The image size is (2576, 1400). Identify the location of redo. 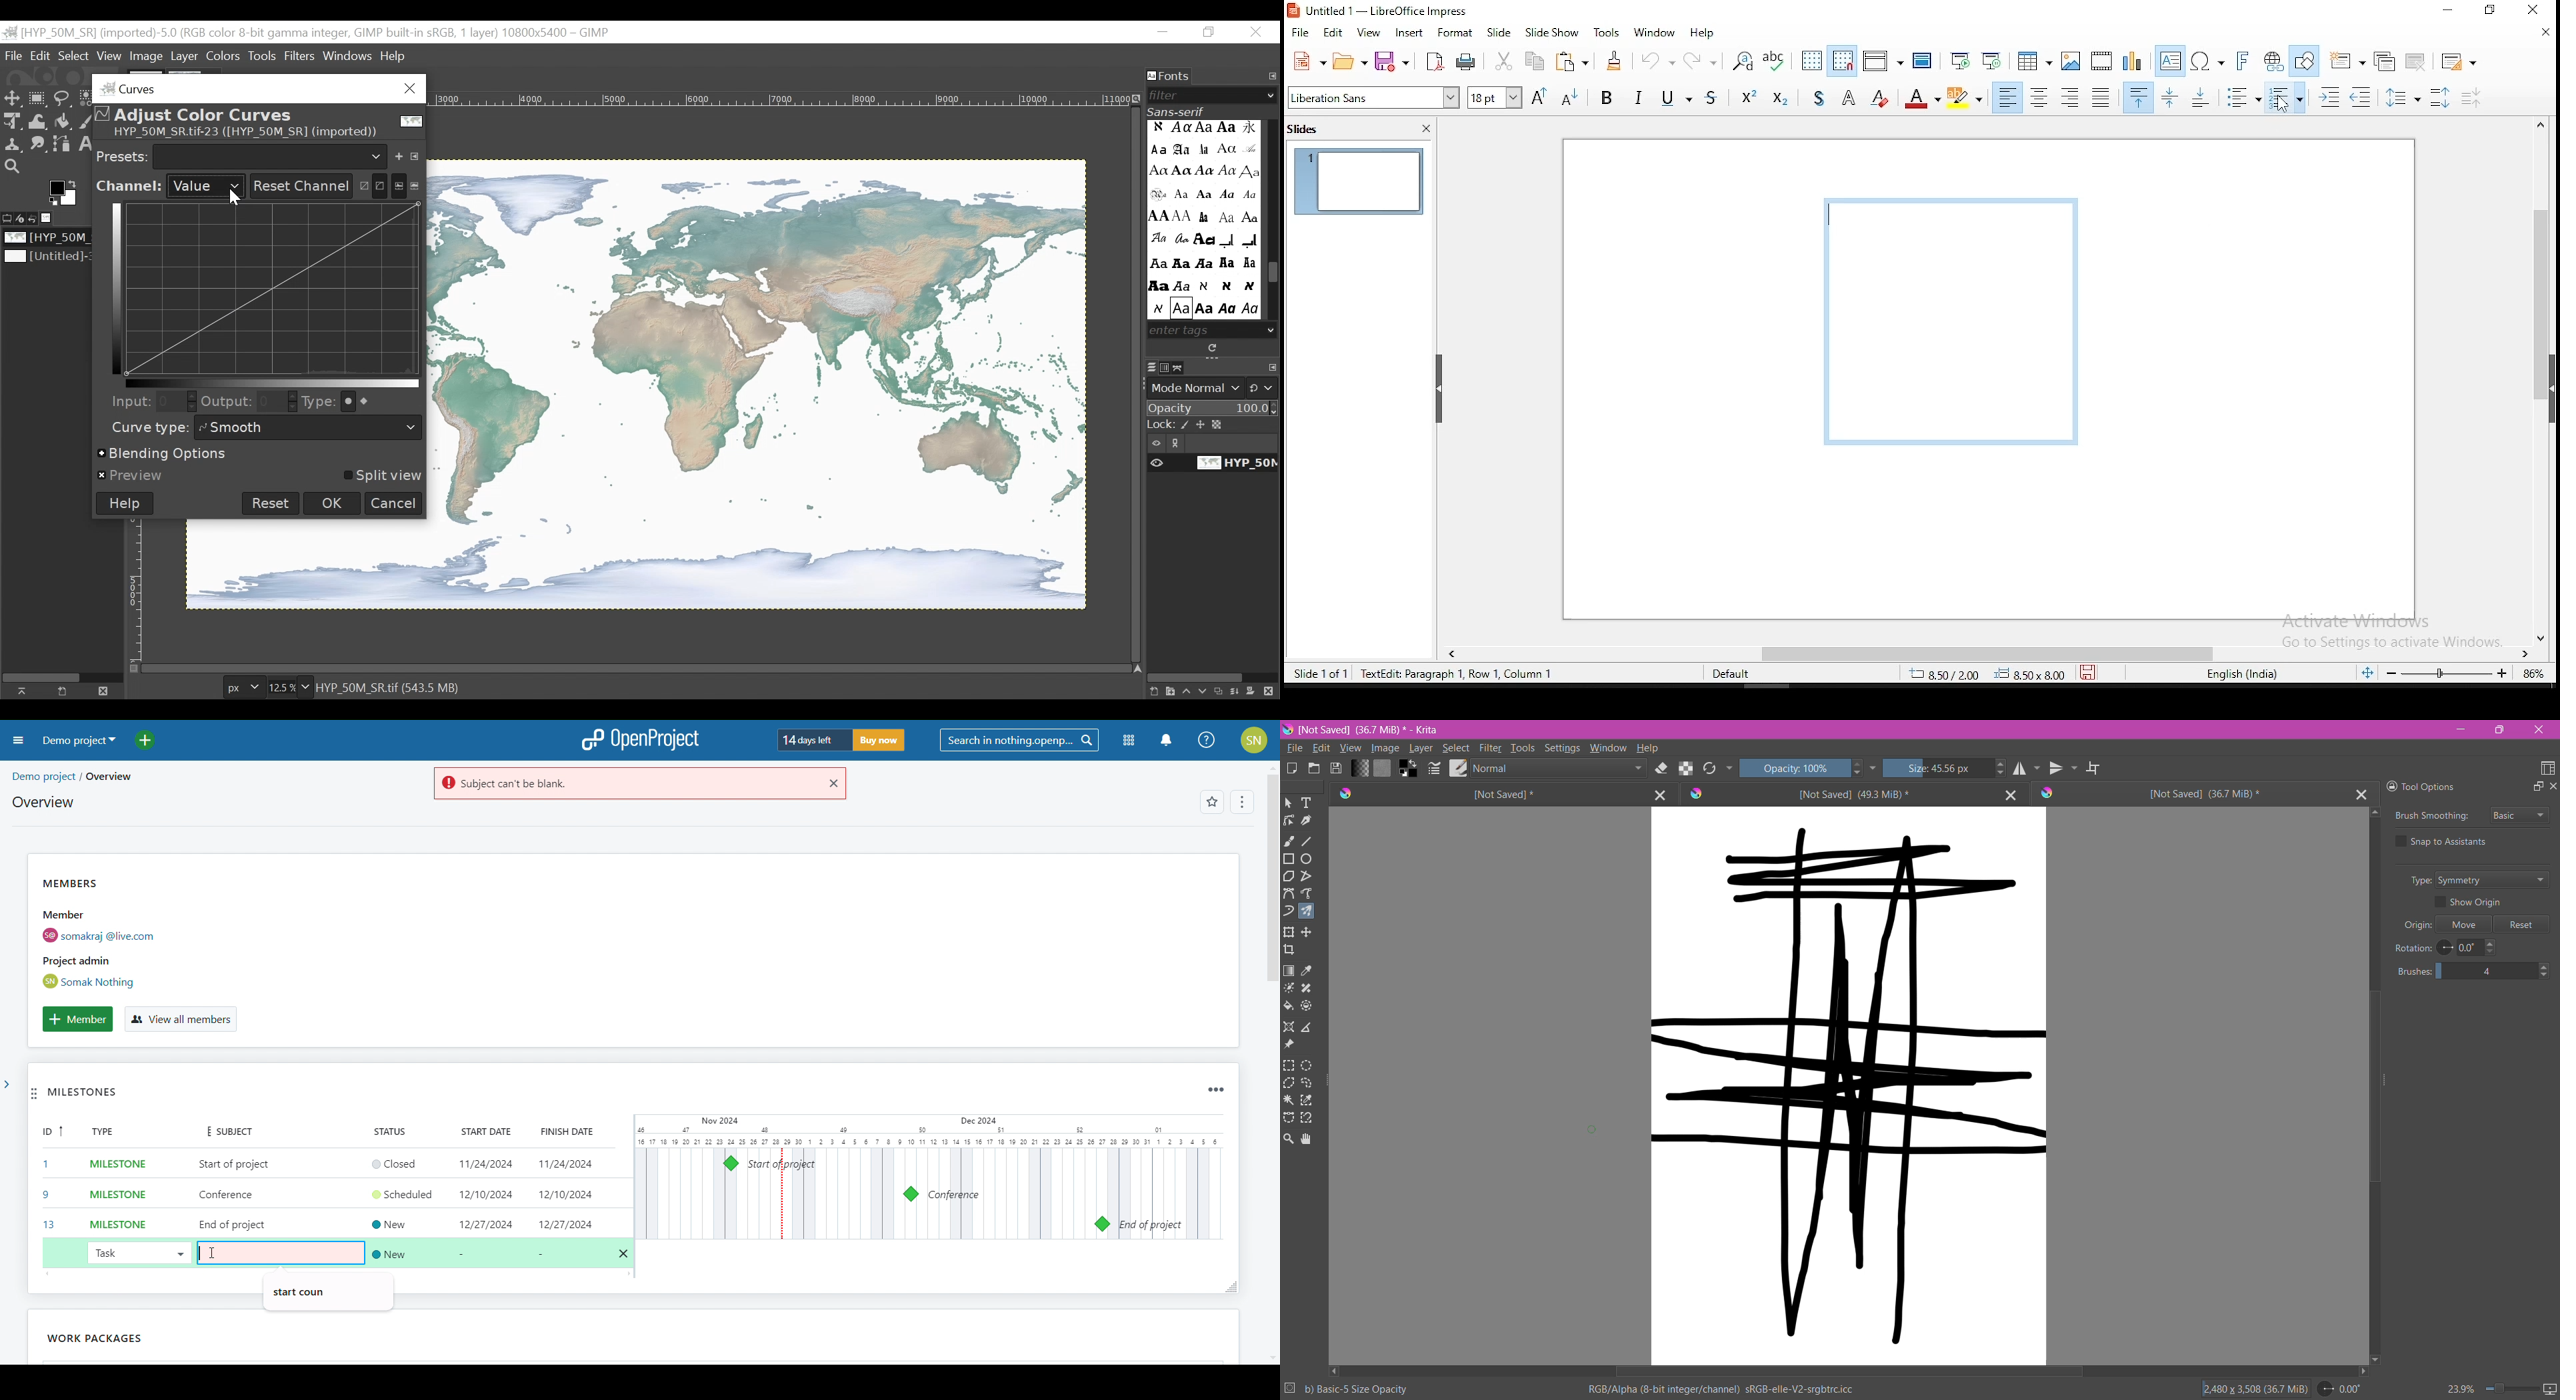
(1703, 59).